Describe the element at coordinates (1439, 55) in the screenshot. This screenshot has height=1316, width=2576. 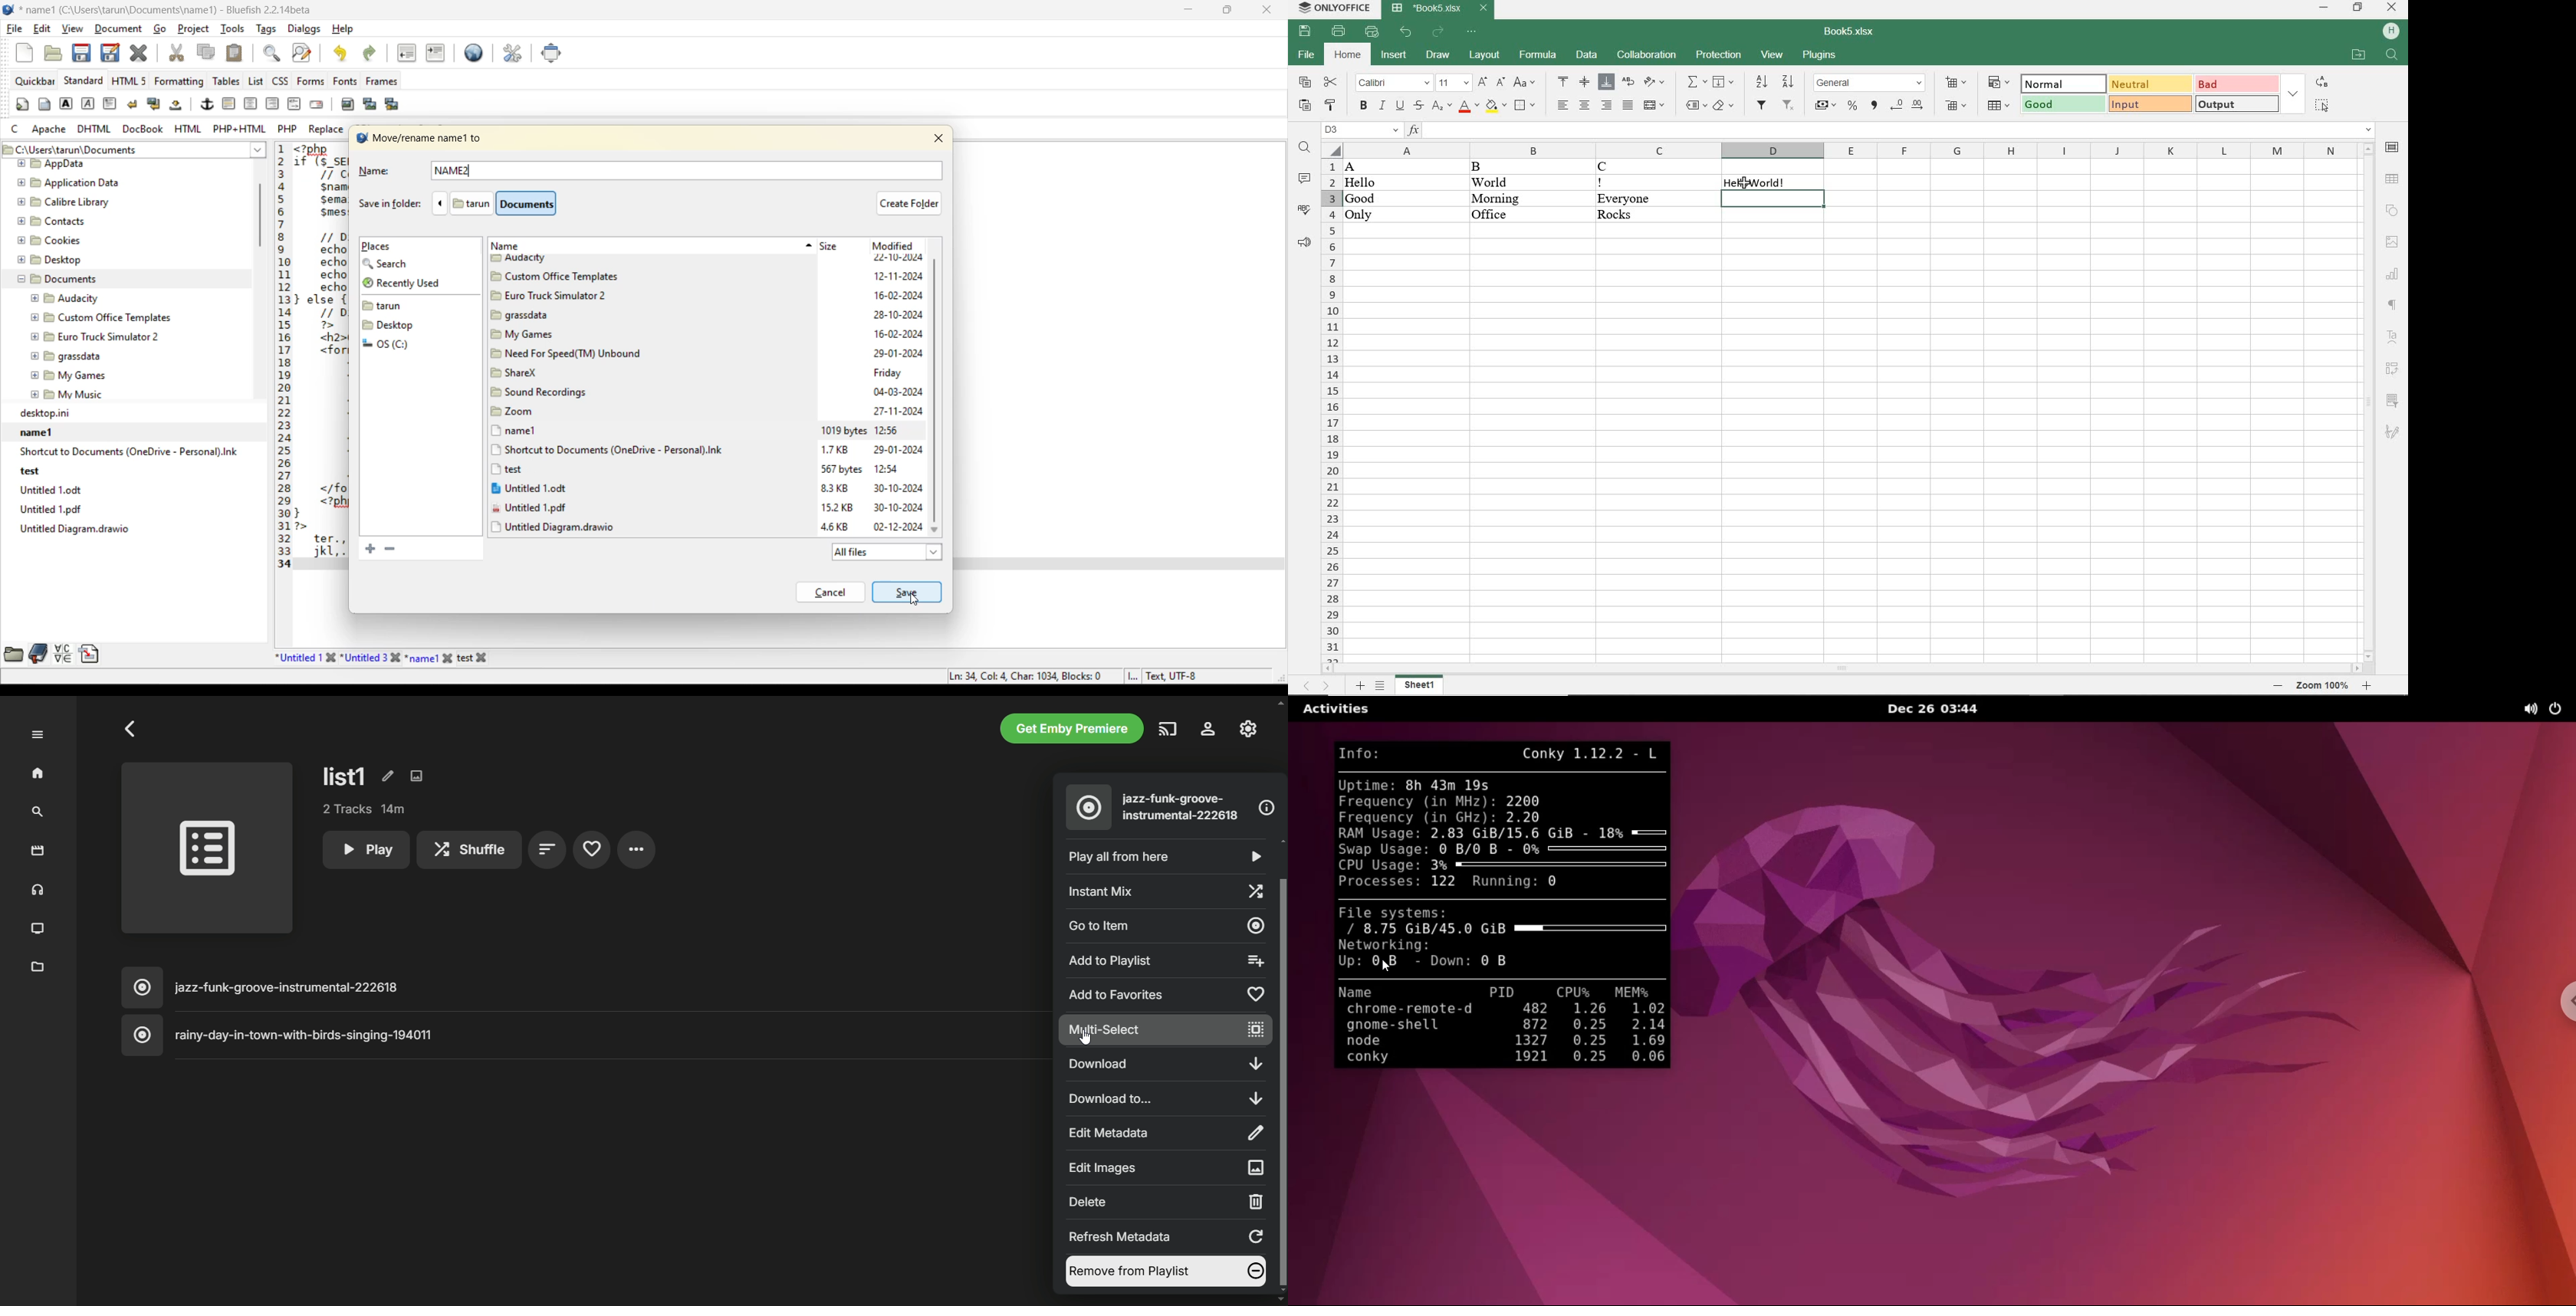
I see `DRAW` at that location.